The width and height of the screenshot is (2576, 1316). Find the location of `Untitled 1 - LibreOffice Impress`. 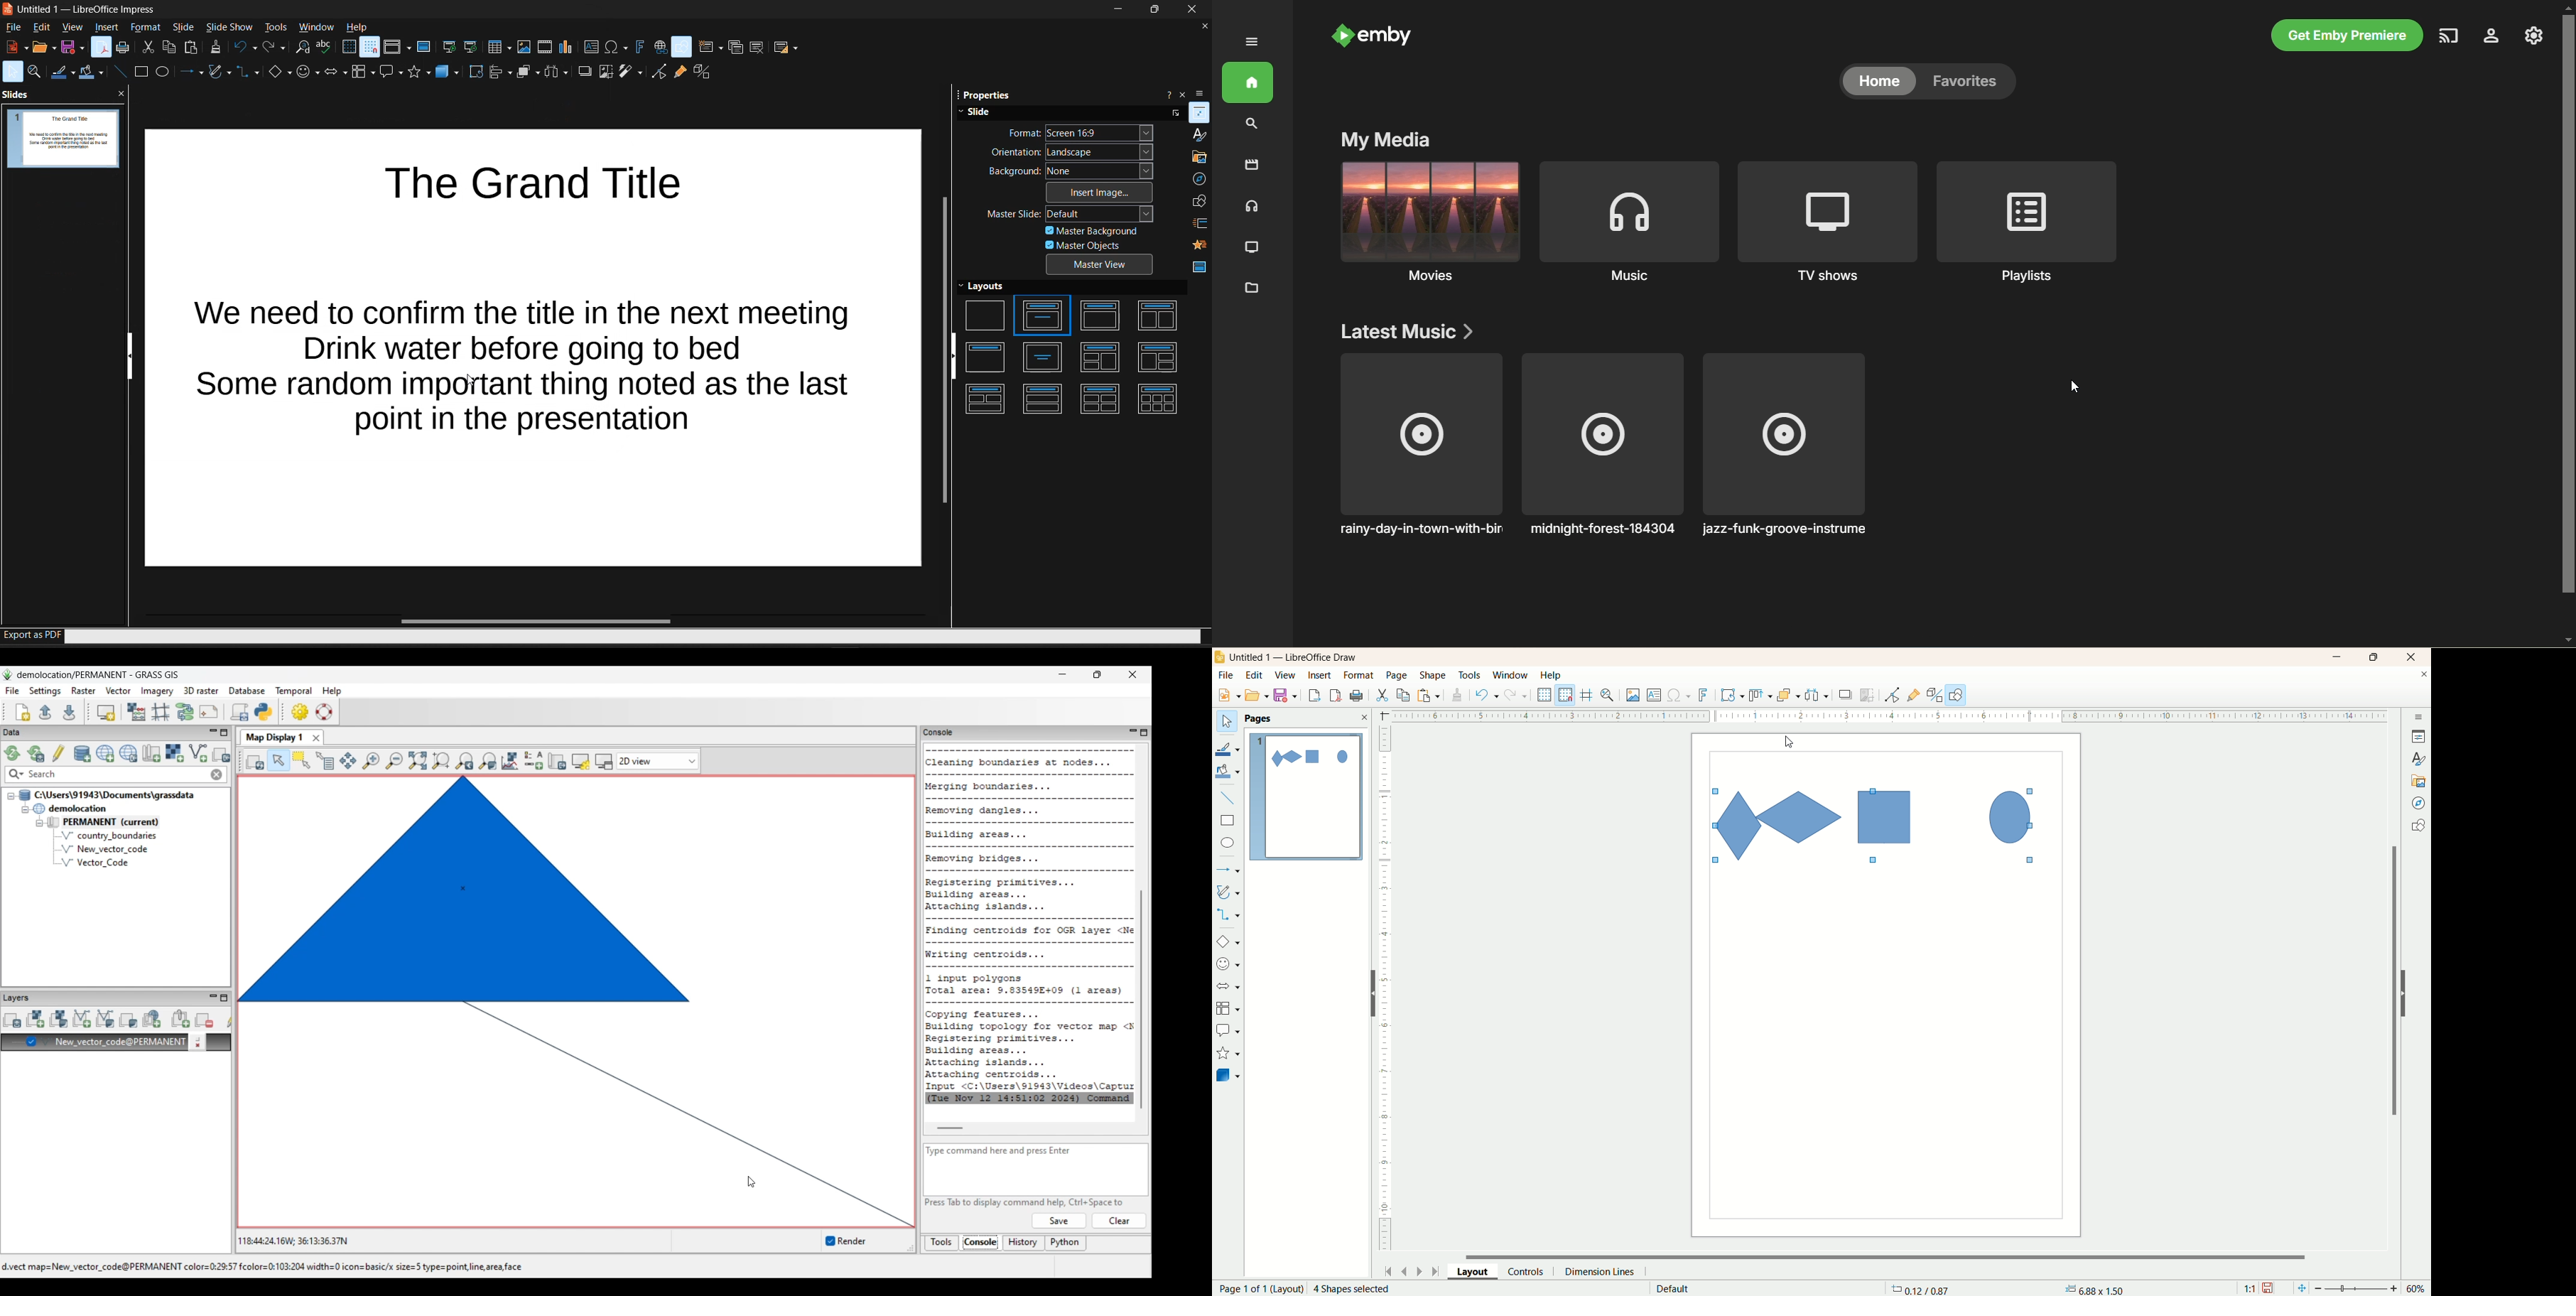

Untitled 1 - LibreOffice Impress is located at coordinates (84, 9).